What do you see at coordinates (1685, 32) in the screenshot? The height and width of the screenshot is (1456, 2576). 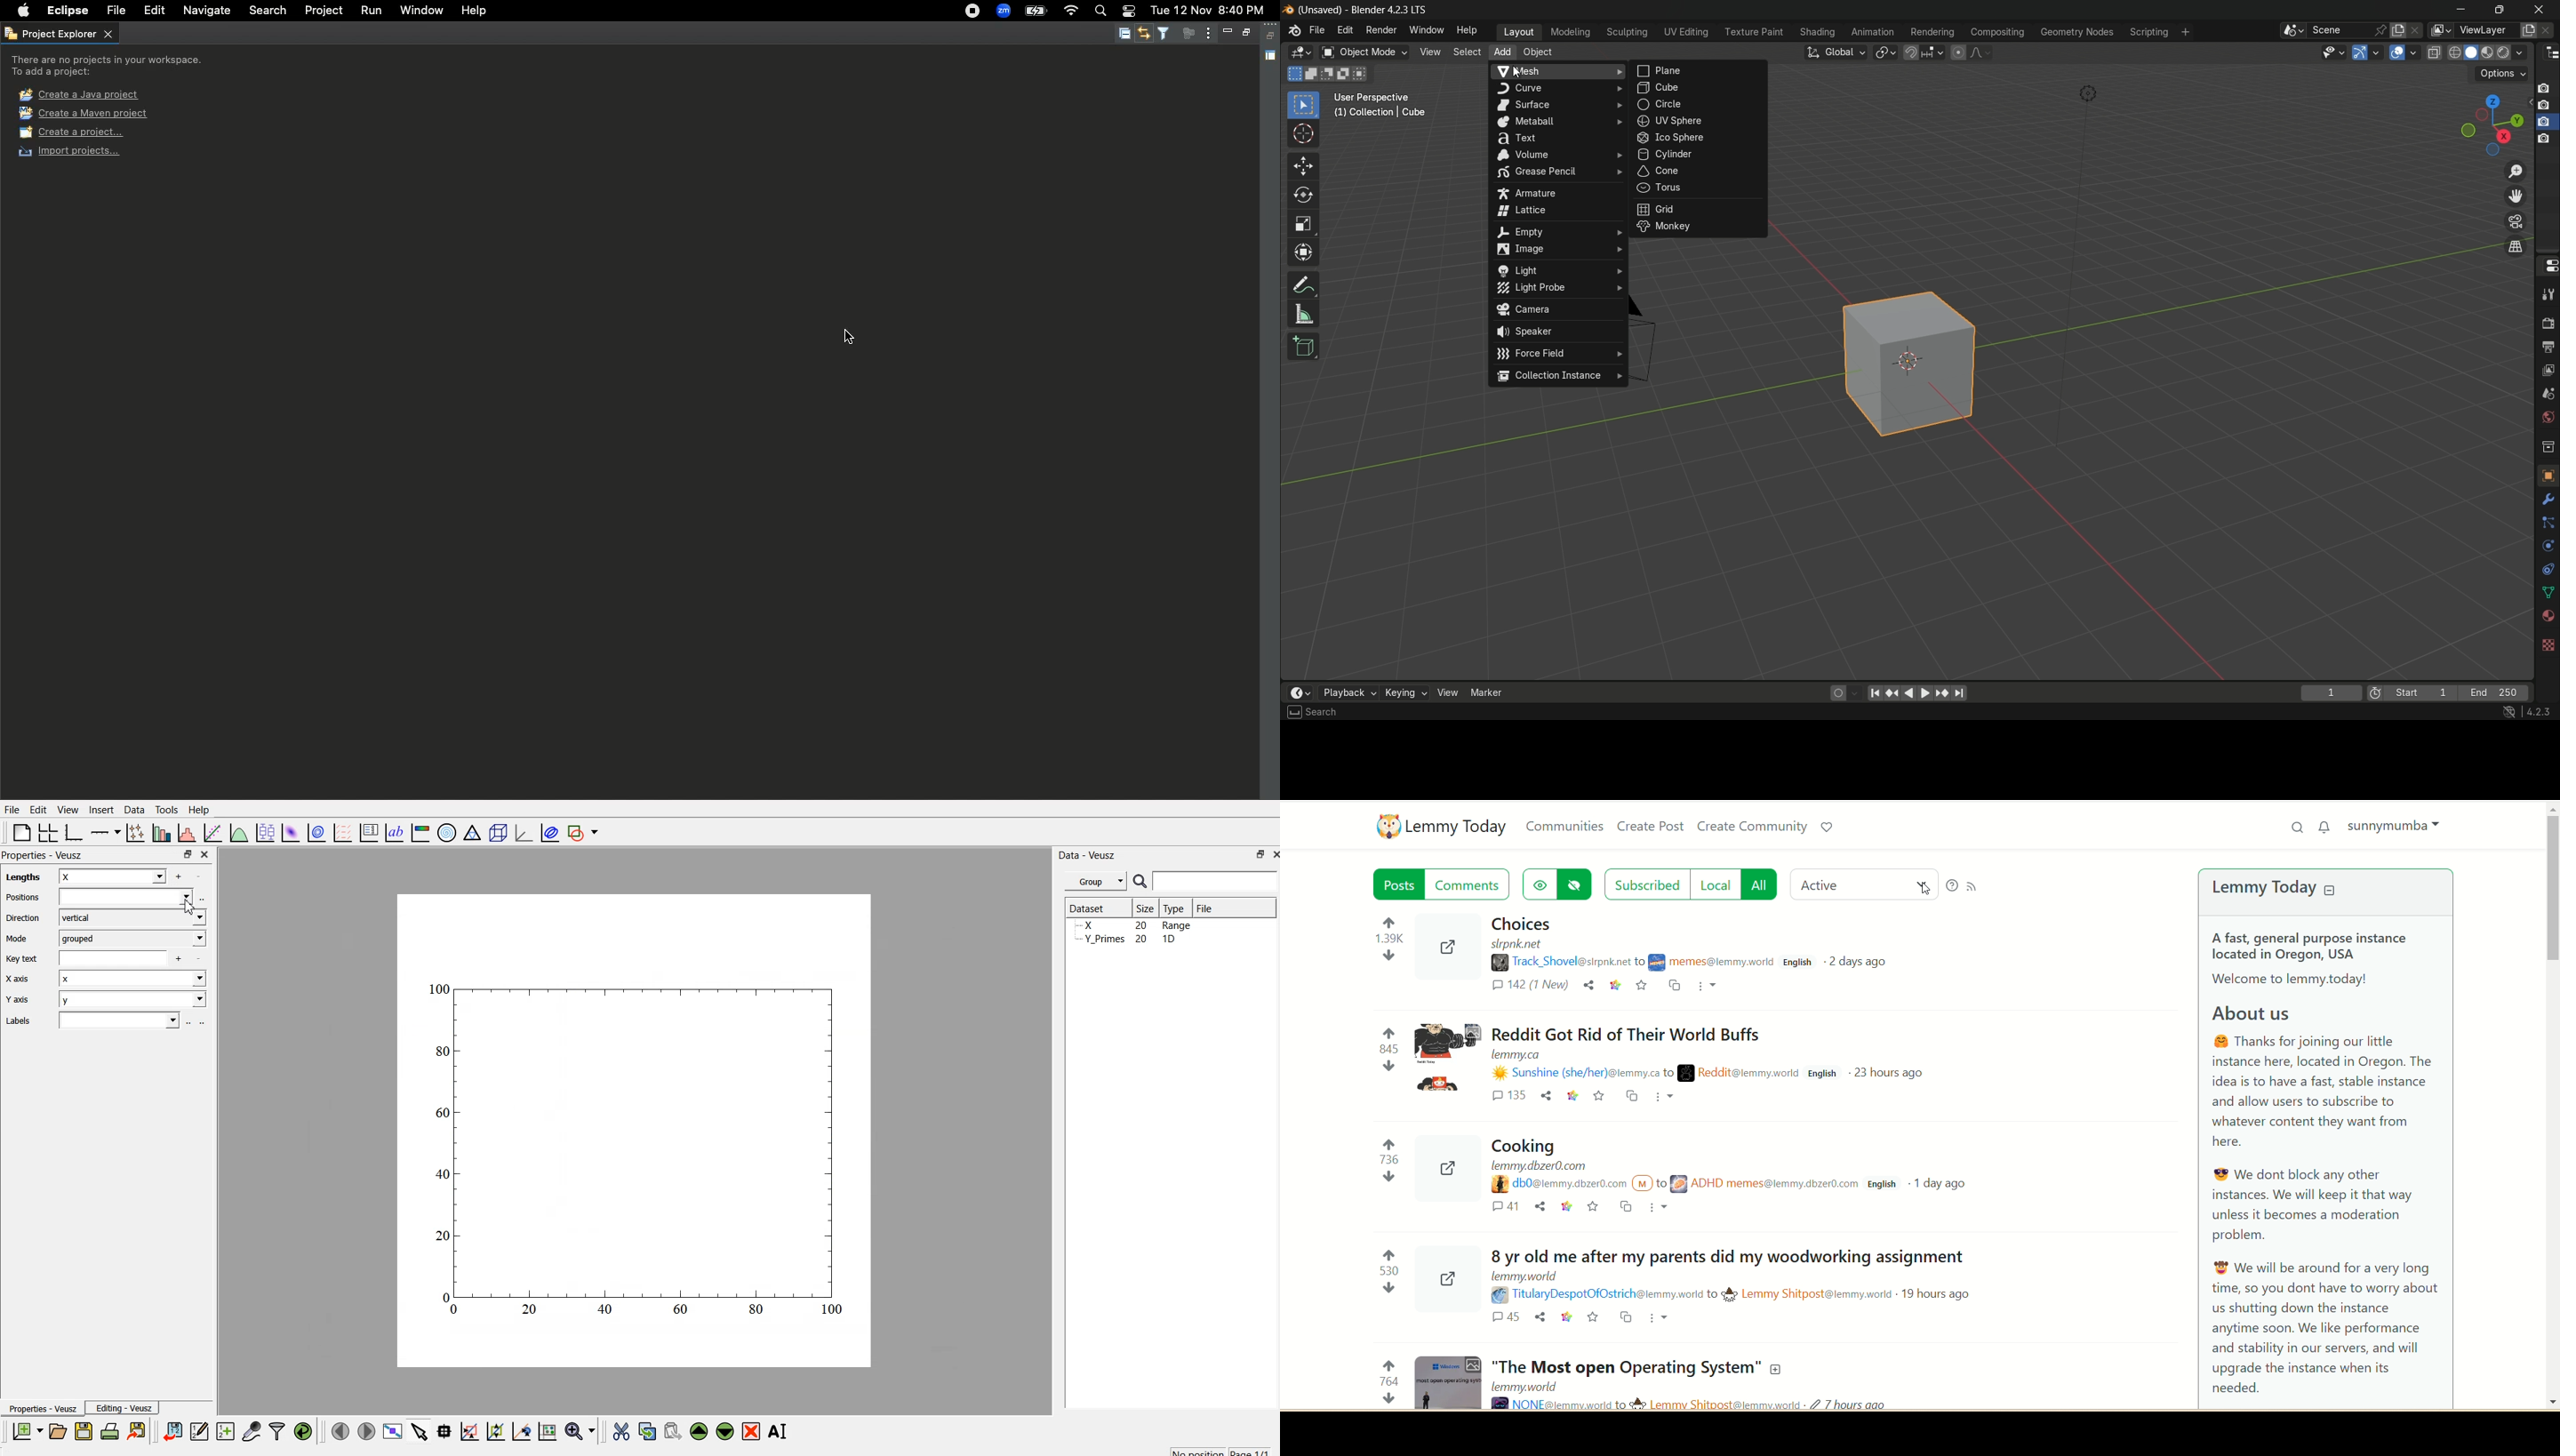 I see `uv editing` at bounding box center [1685, 32].